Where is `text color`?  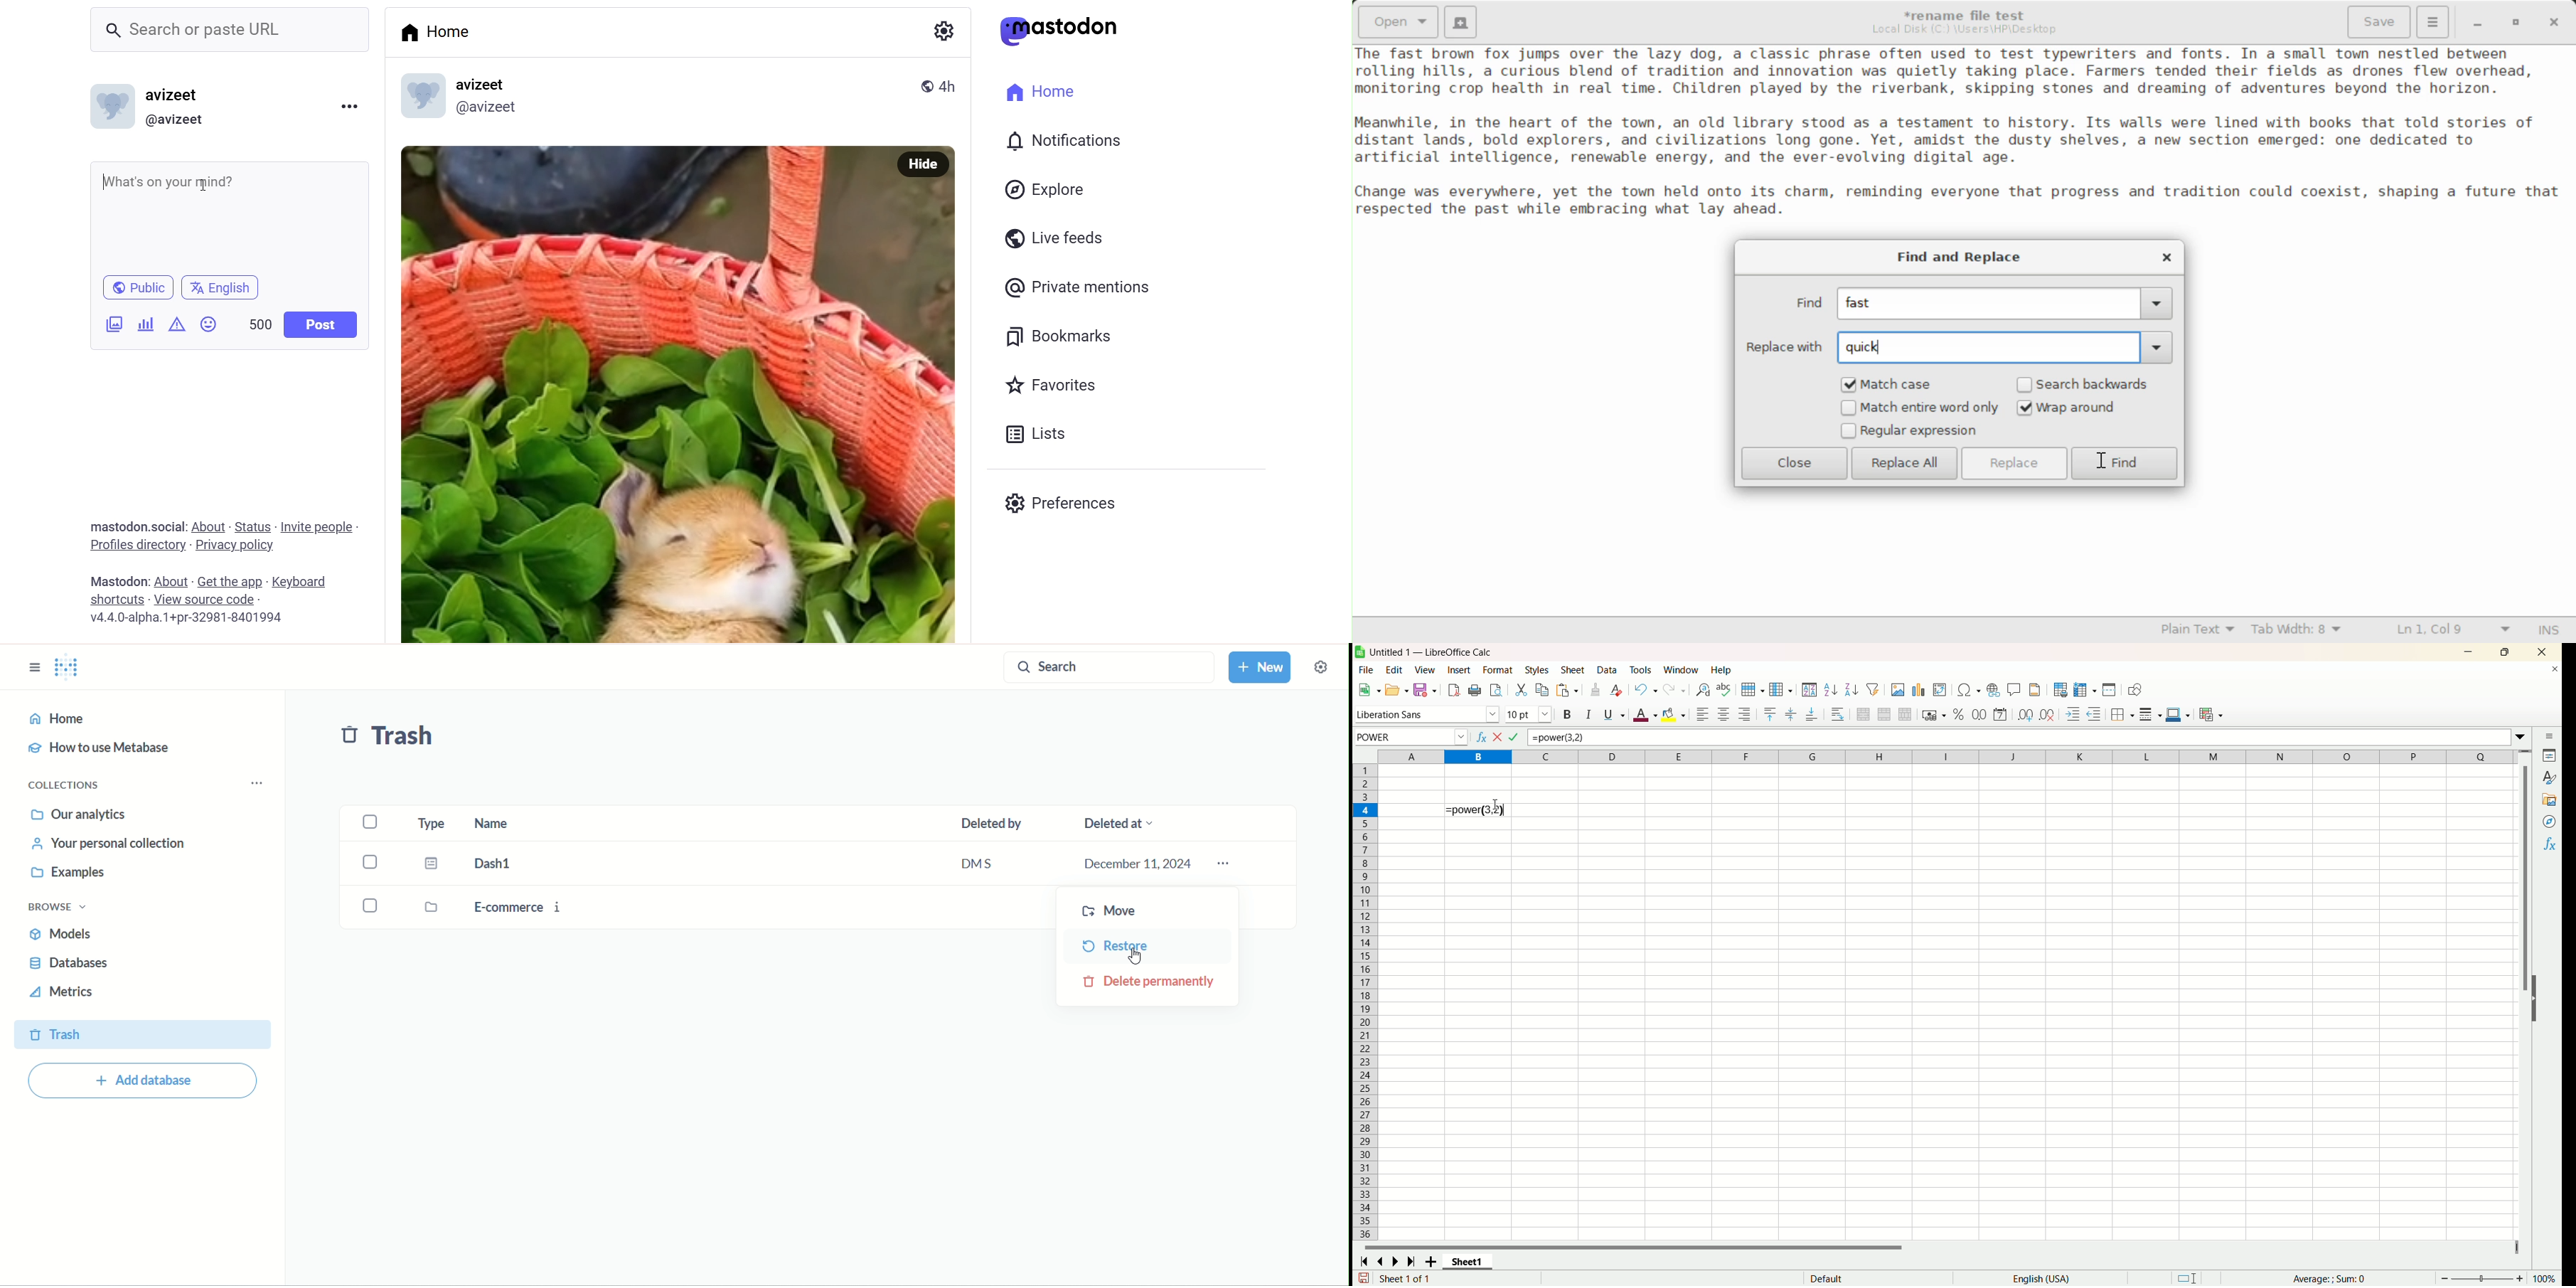 text color is located at coordinates (1642, 717).